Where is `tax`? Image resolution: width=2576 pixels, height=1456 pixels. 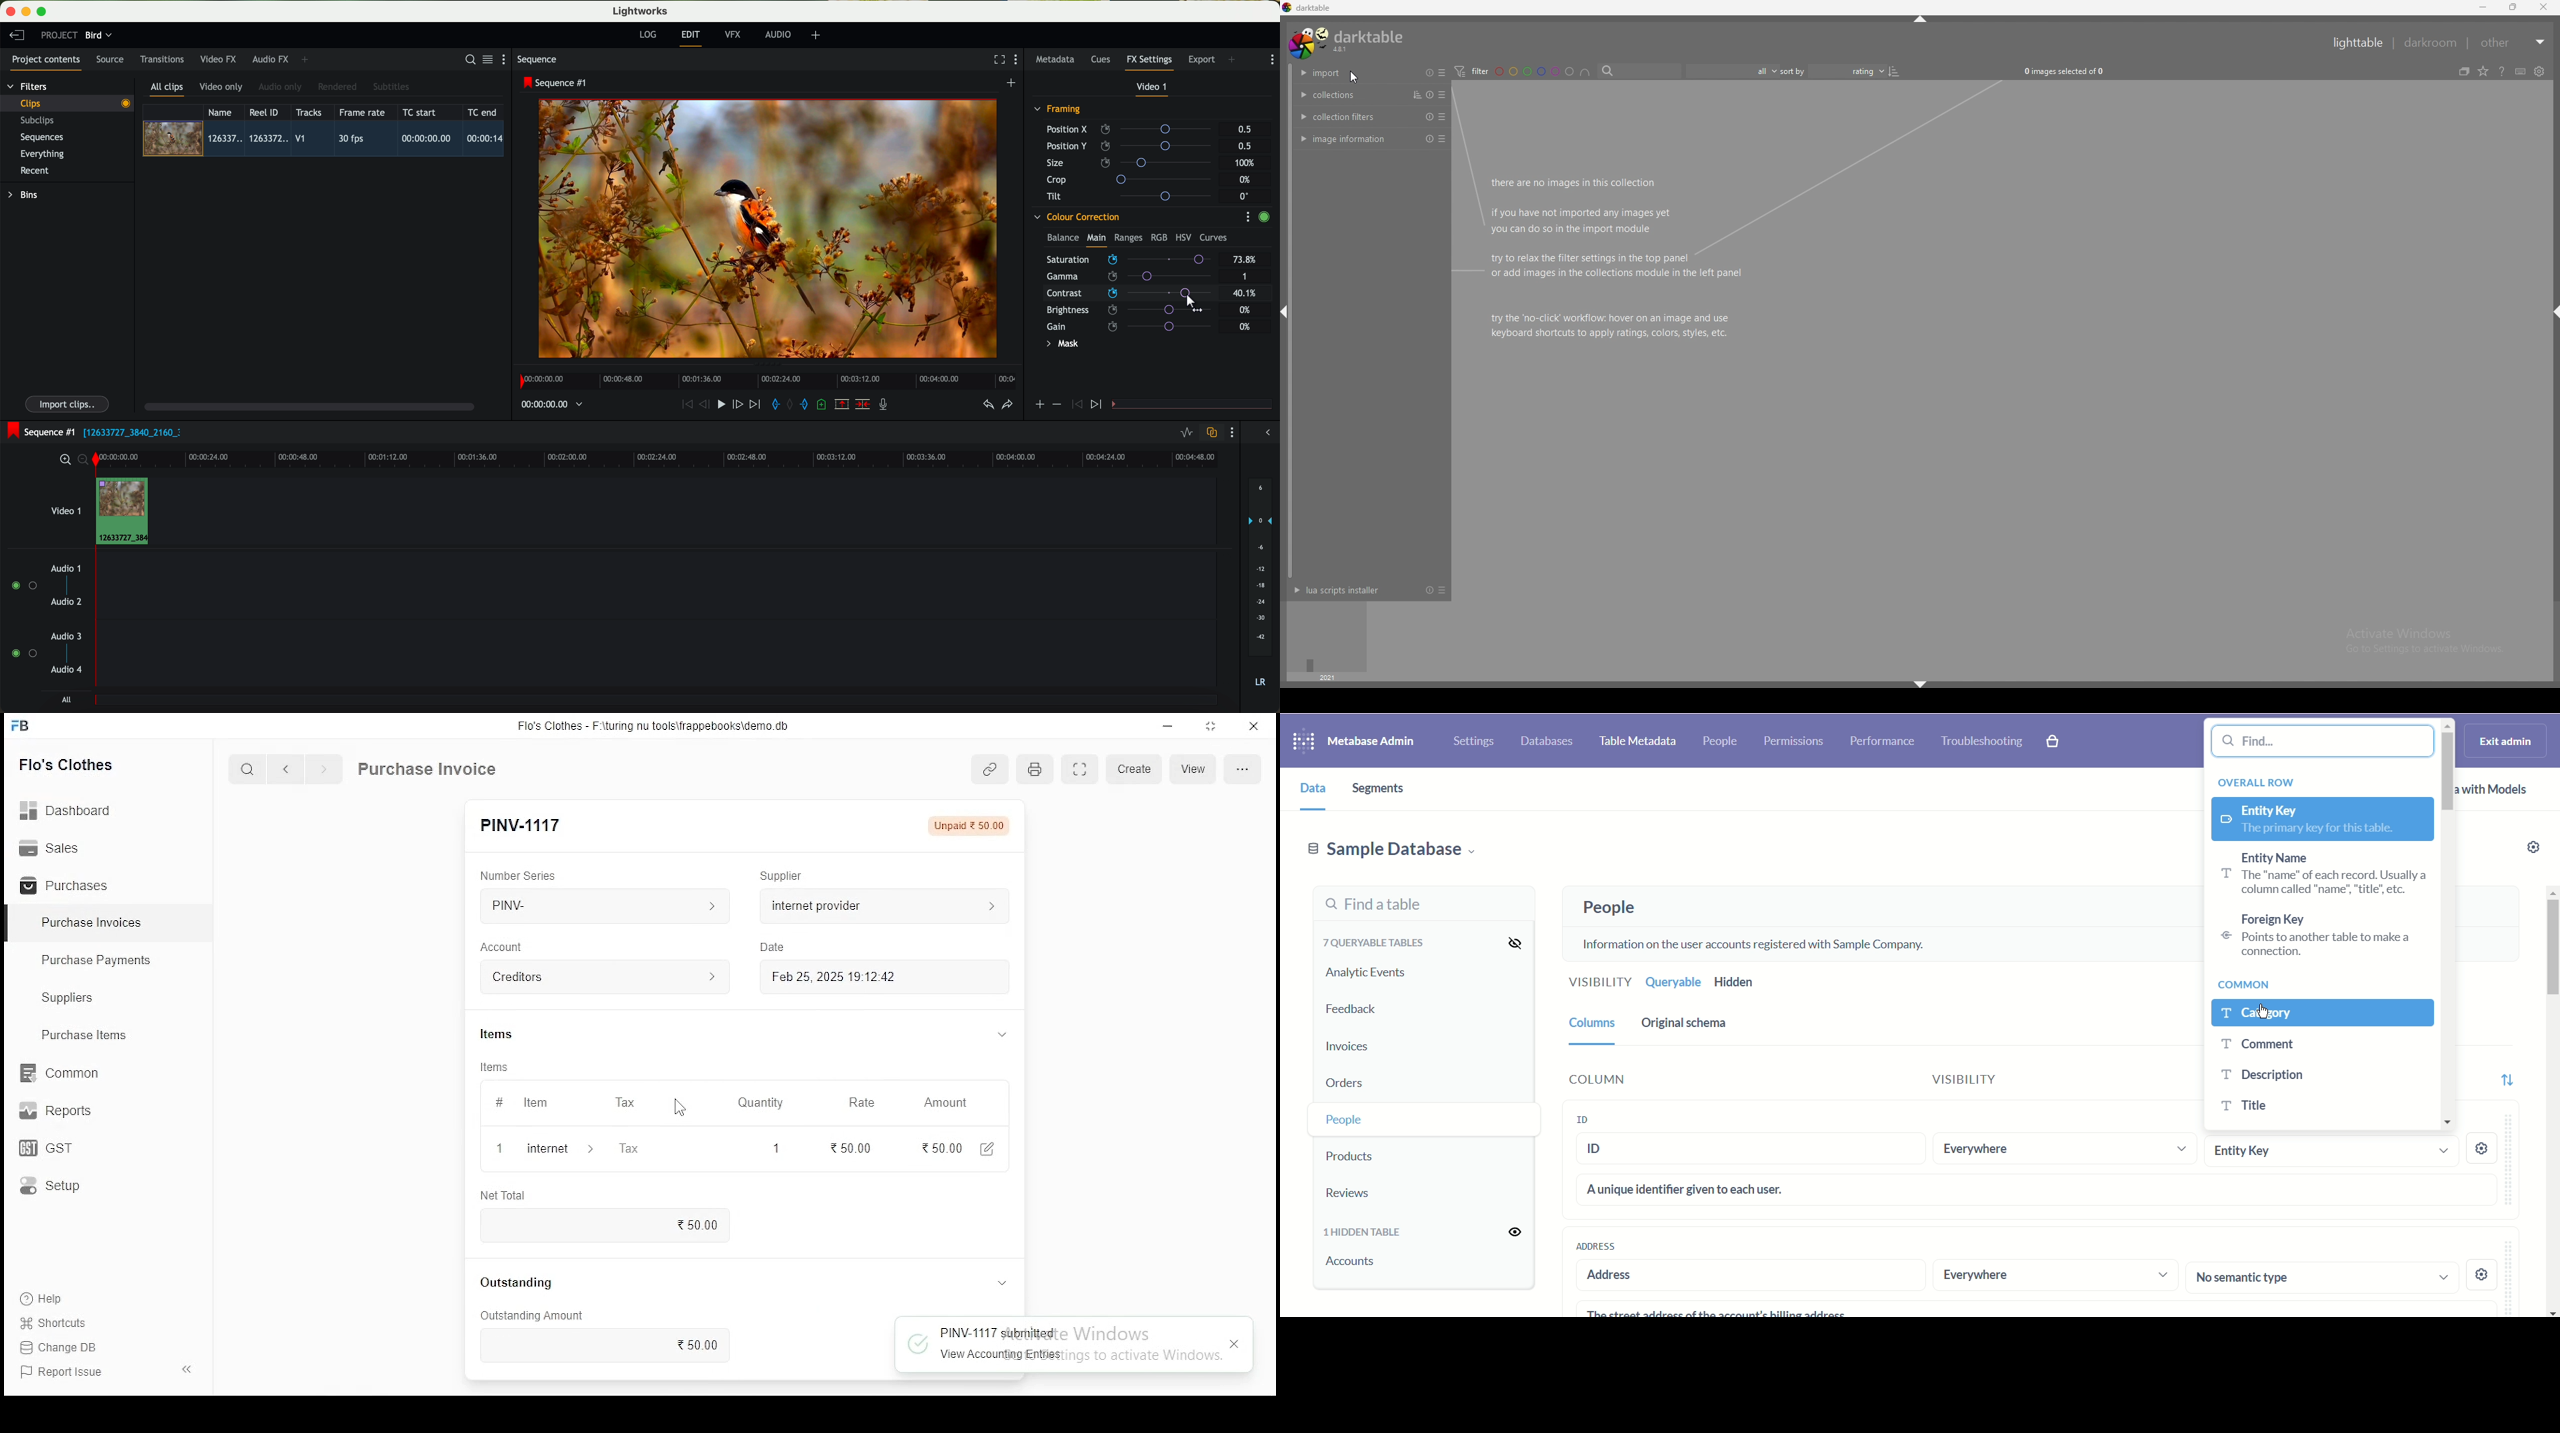
tax is located at coordinates (623, 1103).